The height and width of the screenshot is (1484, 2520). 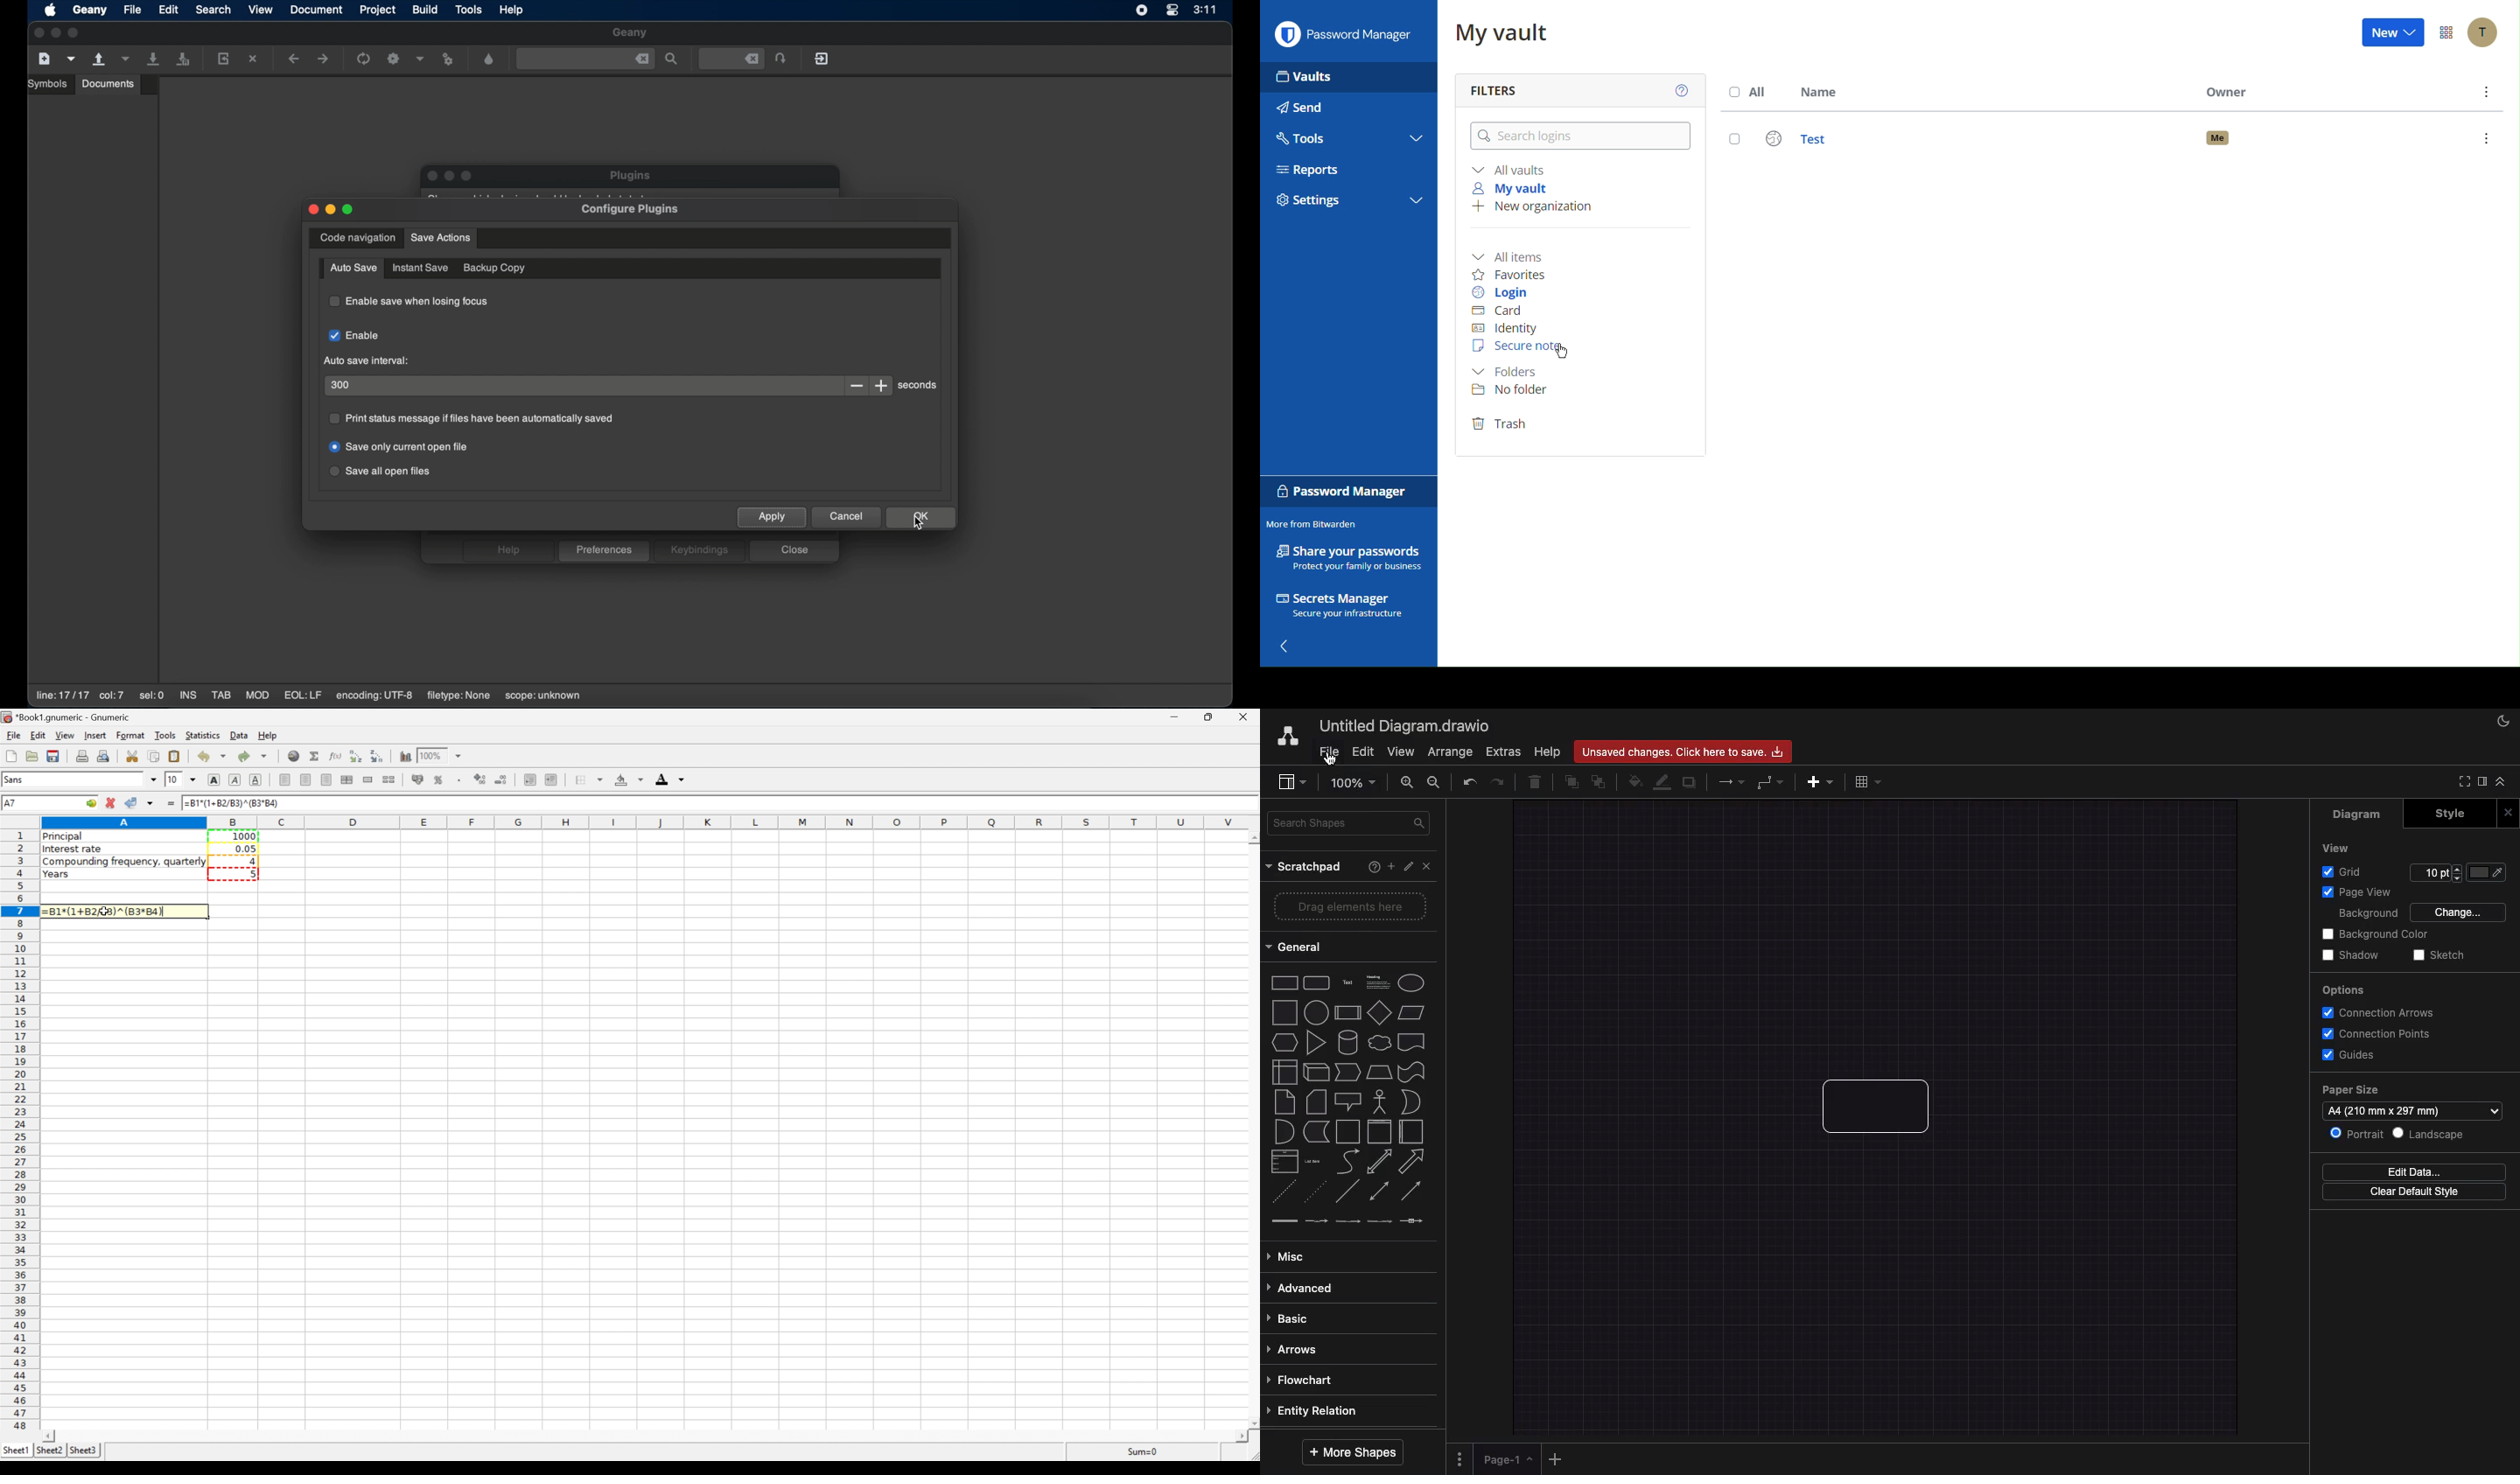 What do you see at coordinates (458, 696) in the screenshot?
I see `filetype: none` at bounding box center [458, 696].